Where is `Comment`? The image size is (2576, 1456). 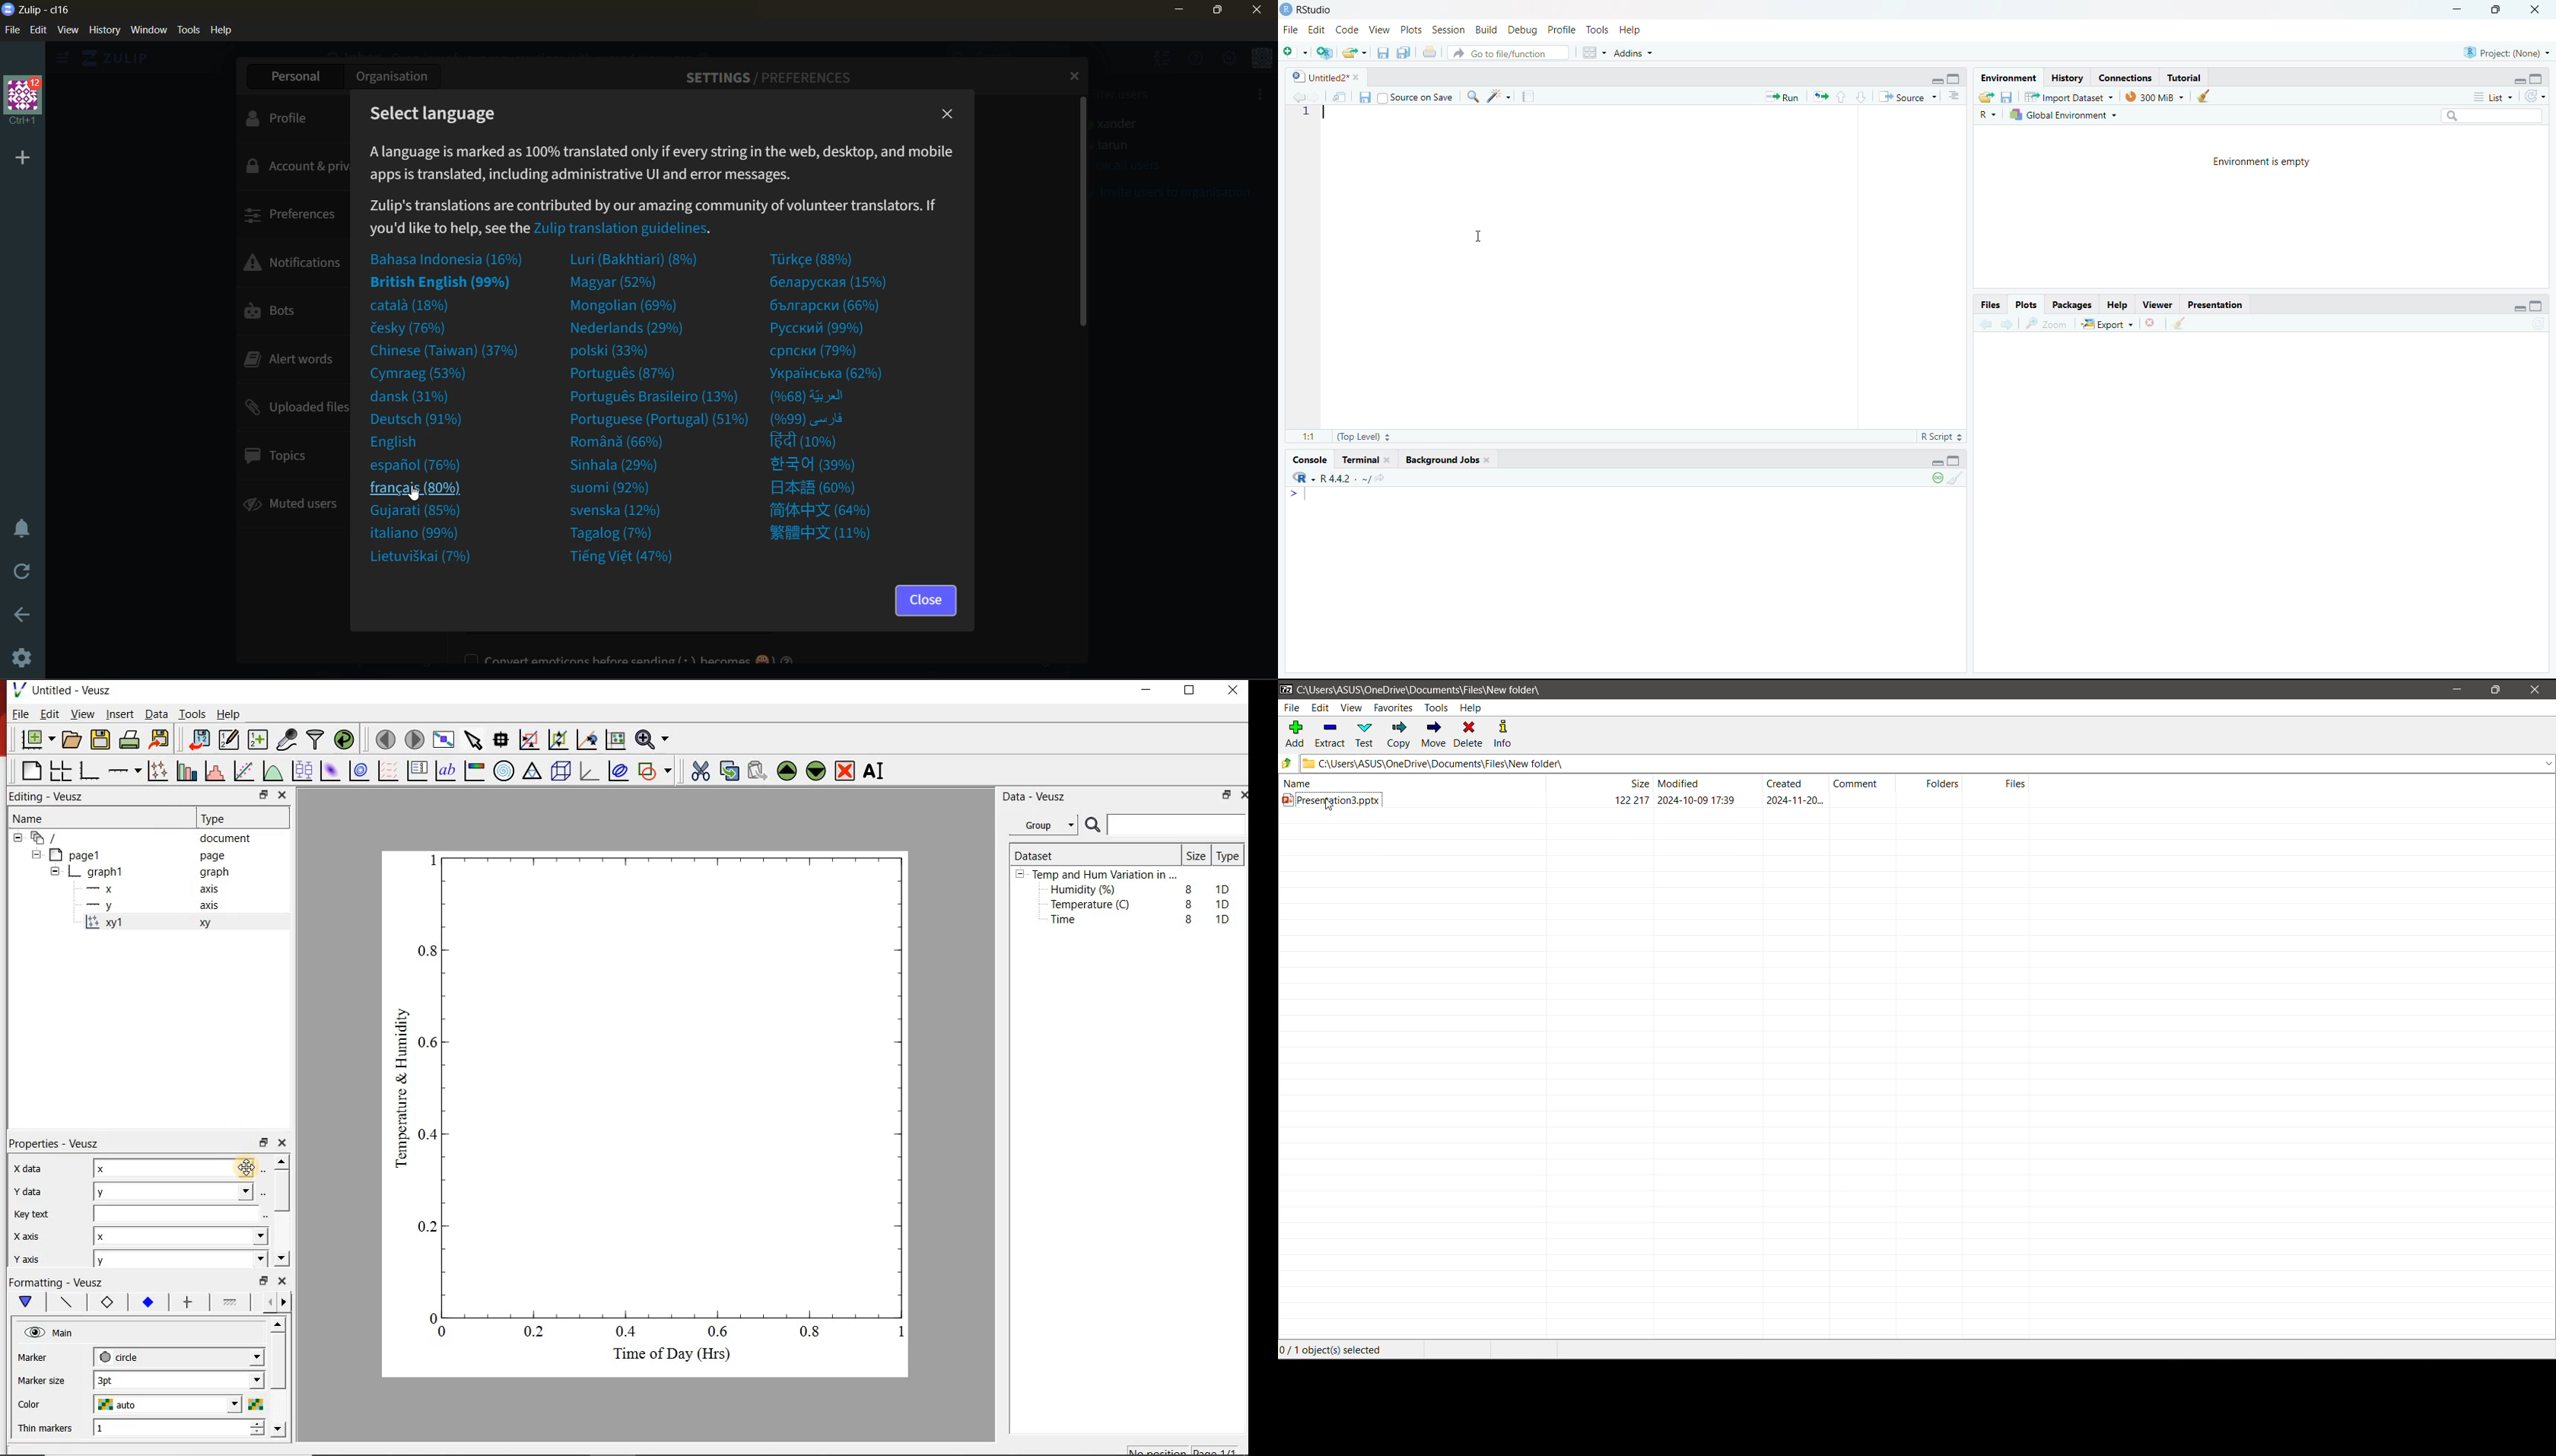 Comment is located at coordinates (1865, 783).